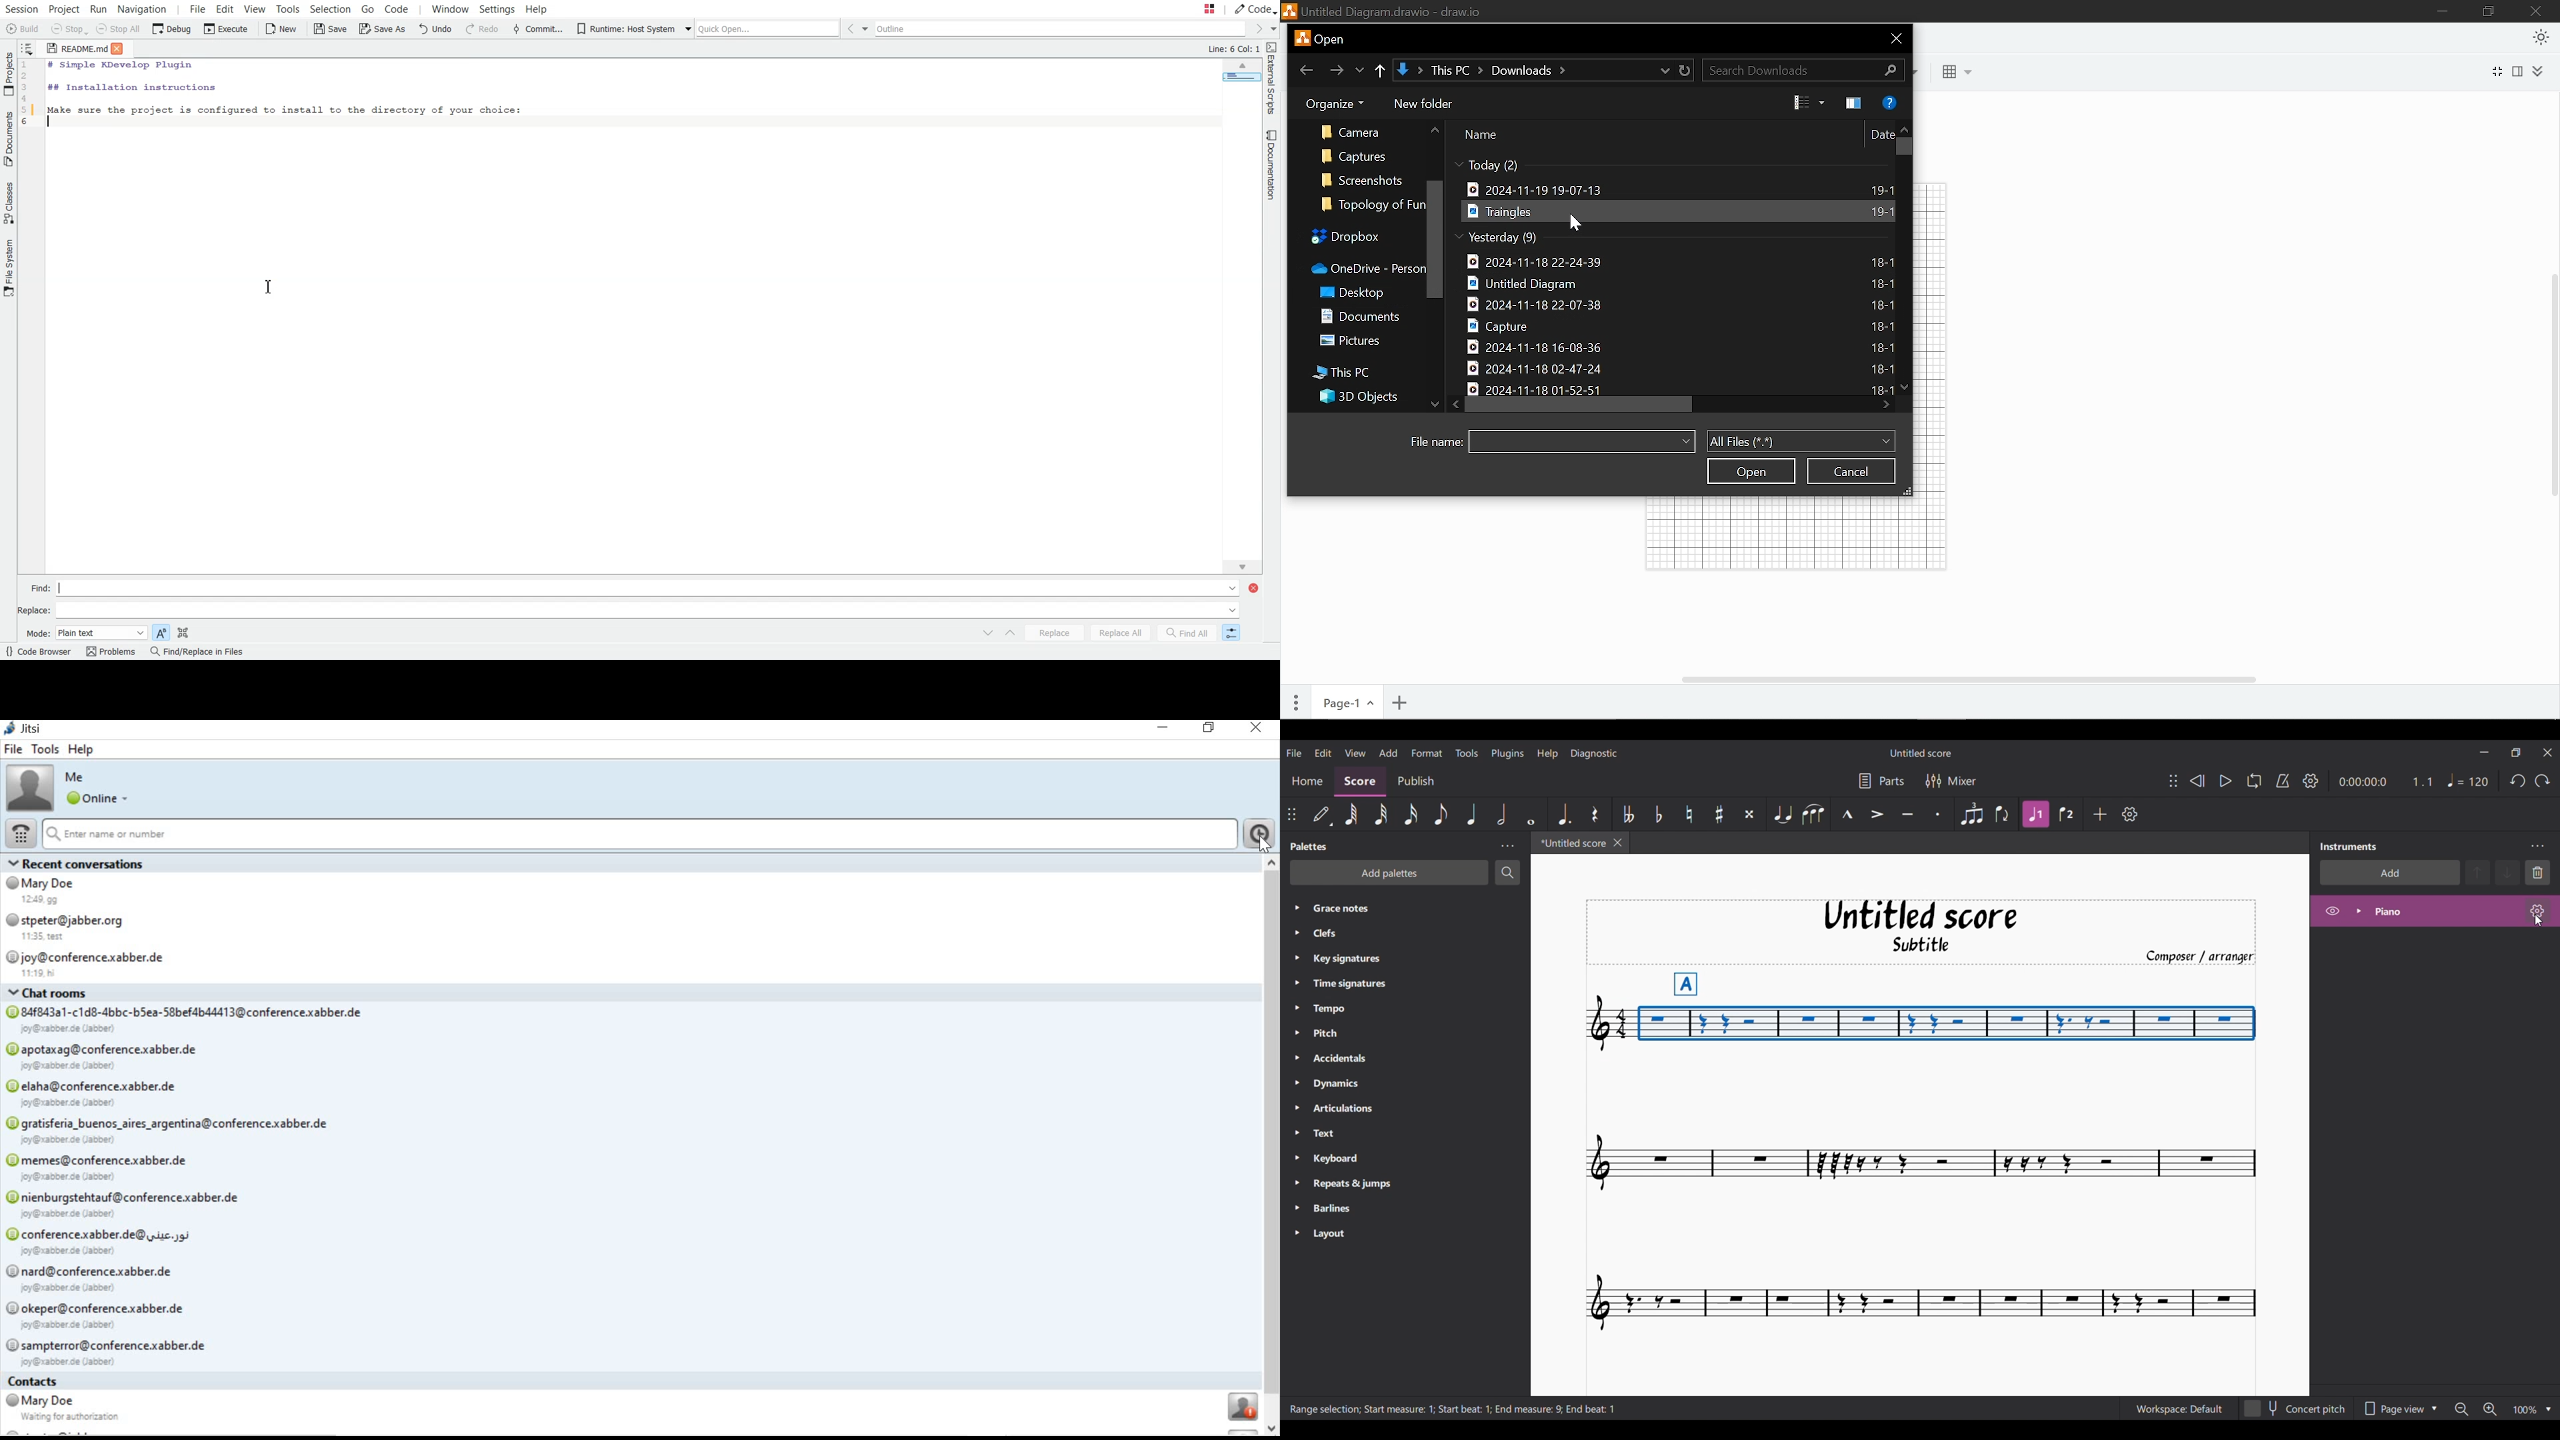 The image size is (2576, 1456). I want to click on Undo, so click(2517, 781).